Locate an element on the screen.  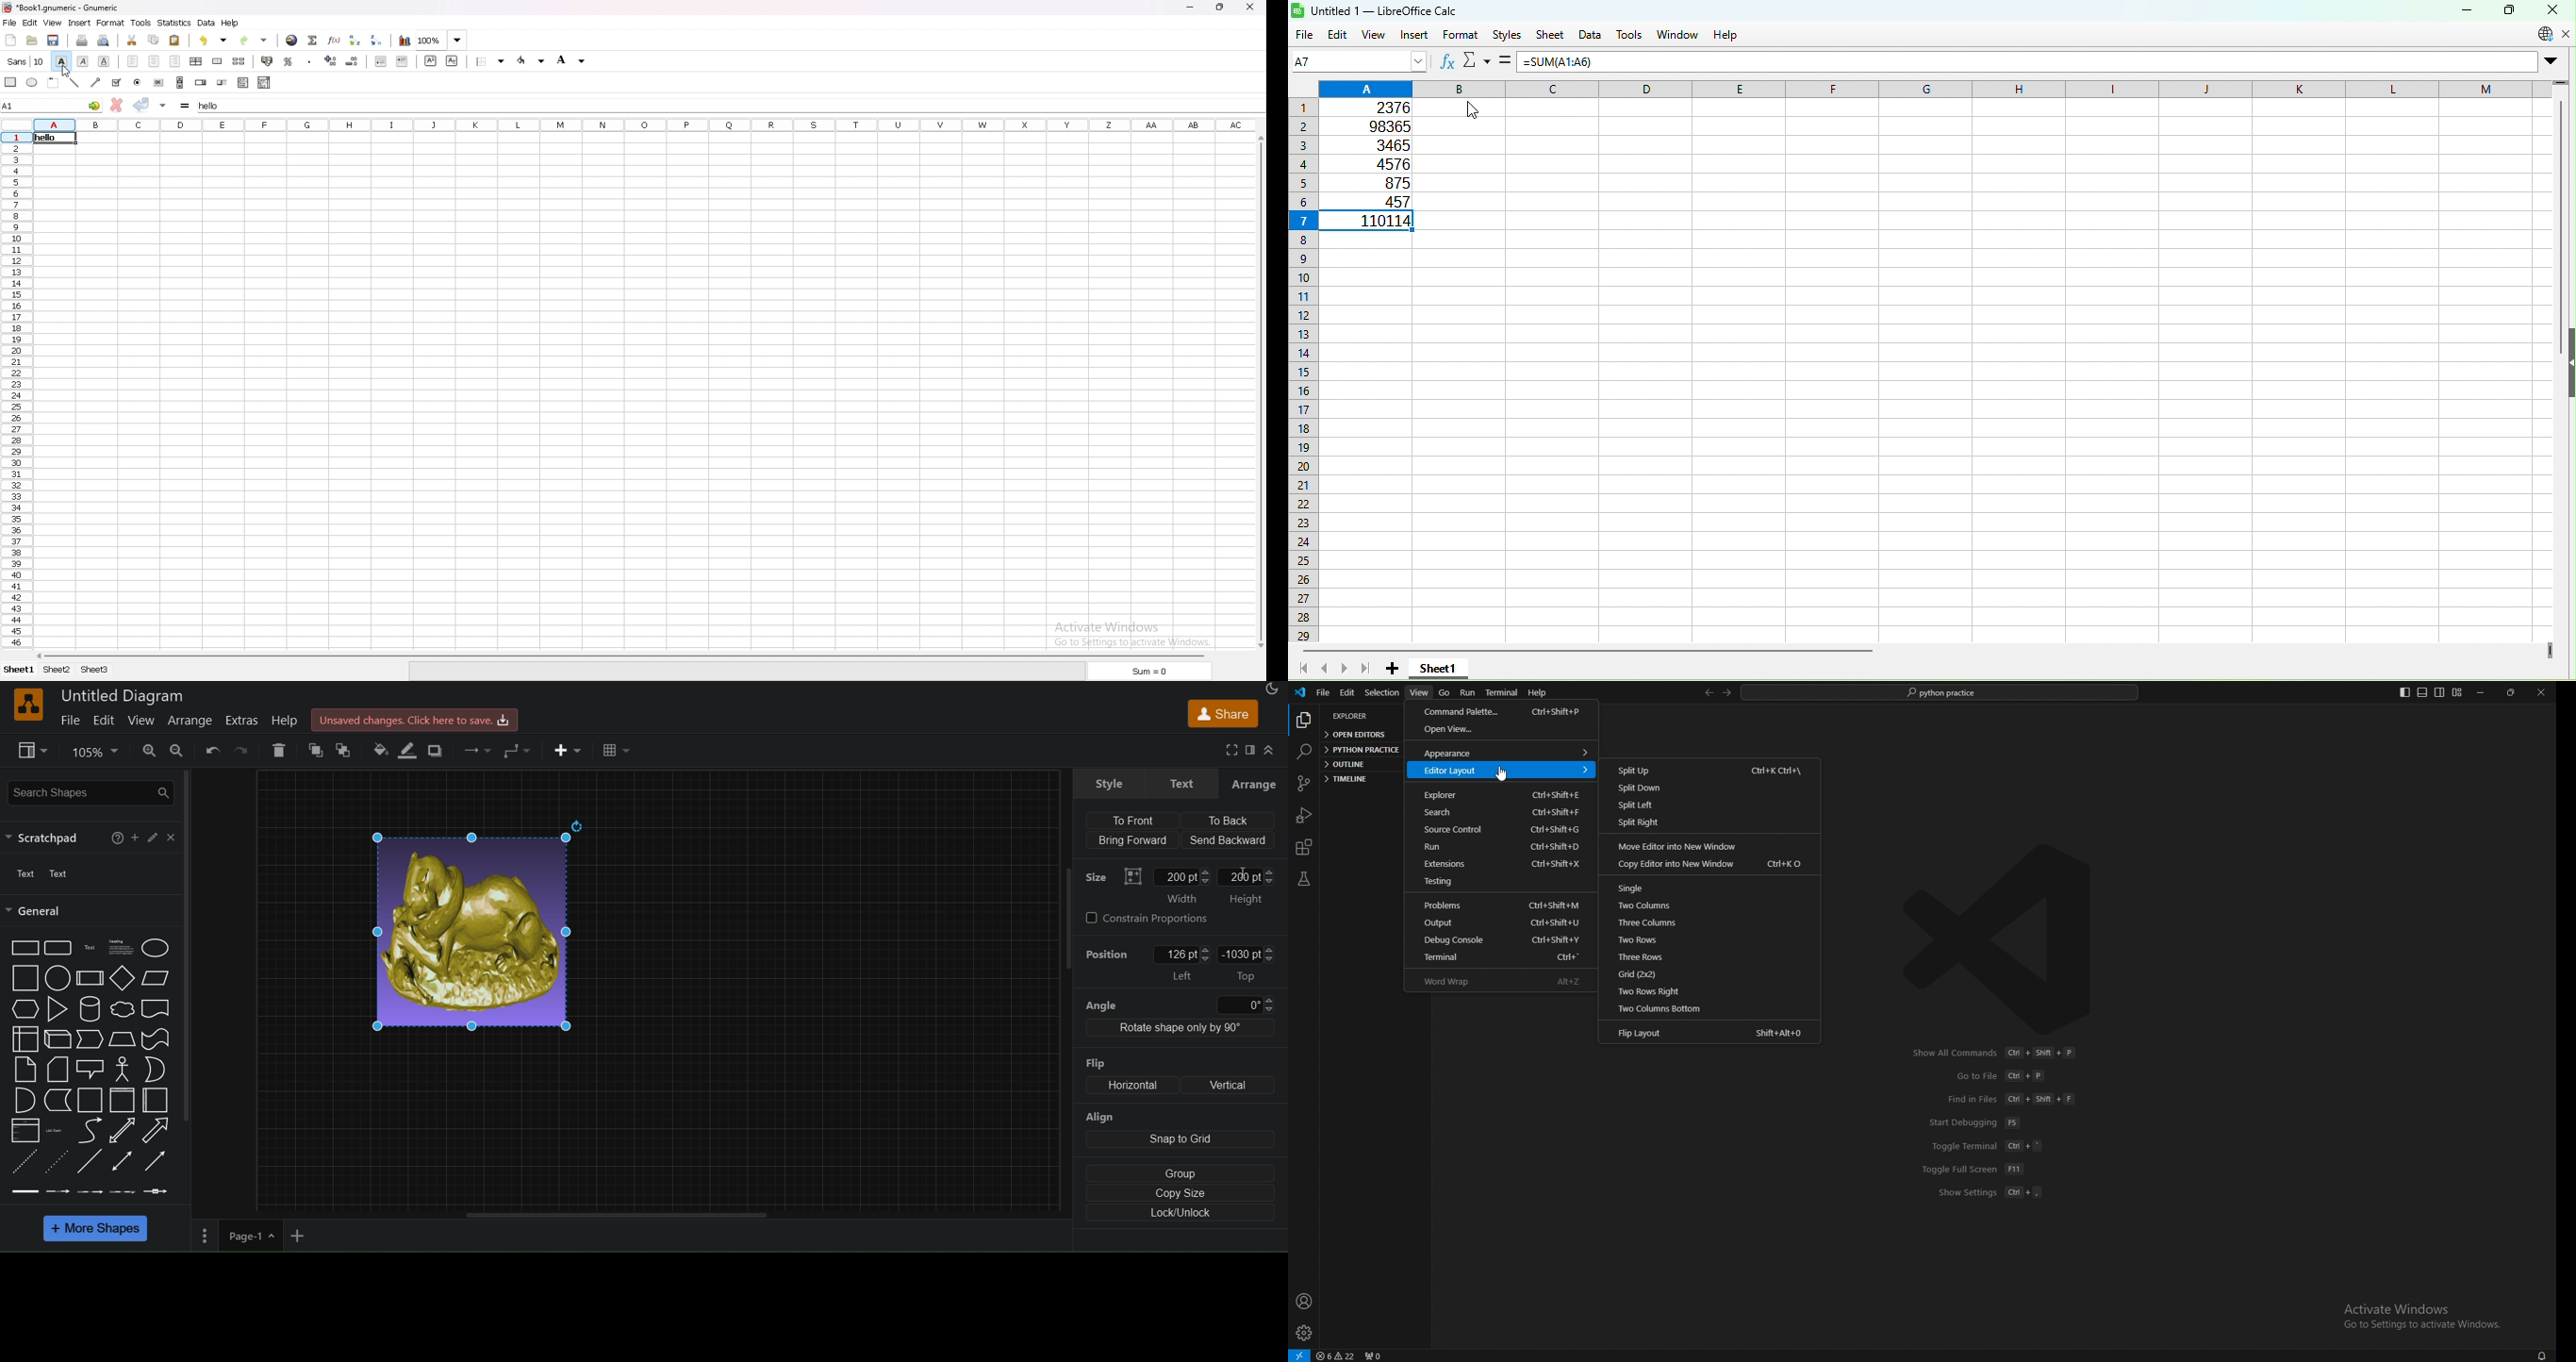
Name box is located at coordinates (1404, 59).